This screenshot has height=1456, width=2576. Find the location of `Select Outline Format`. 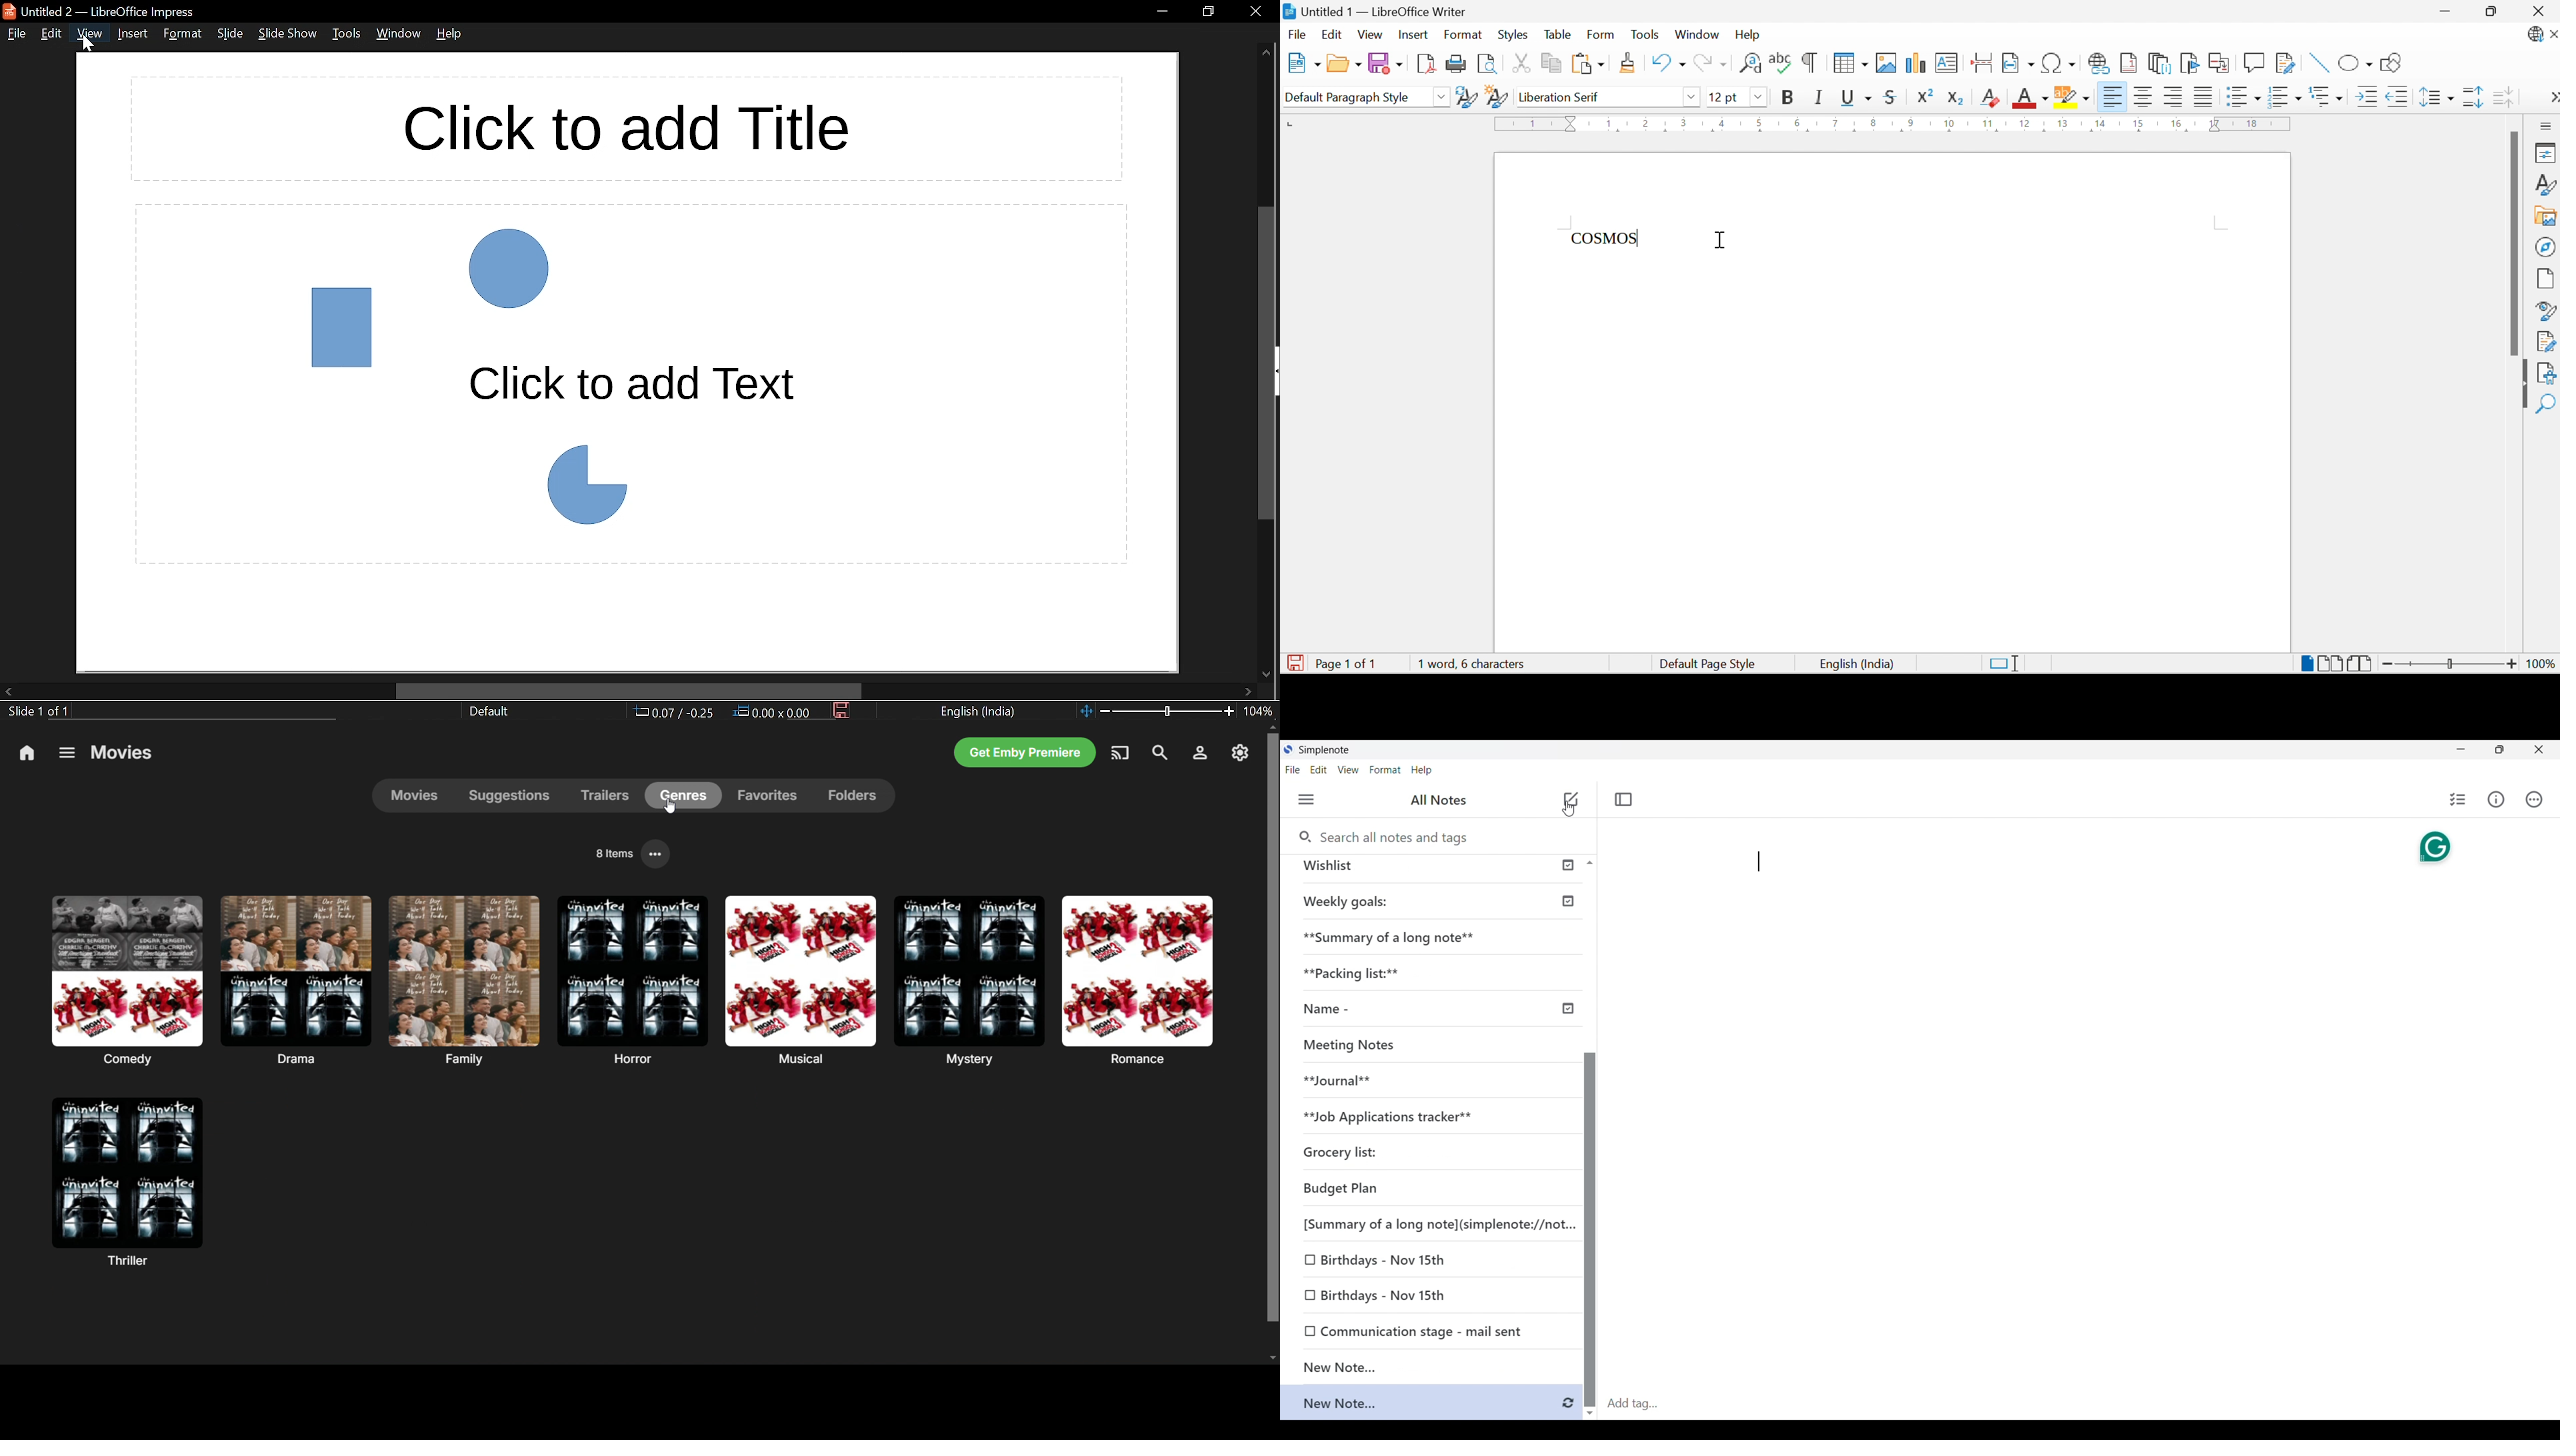

Select Outline Format is located at coordinates (2326, 95).